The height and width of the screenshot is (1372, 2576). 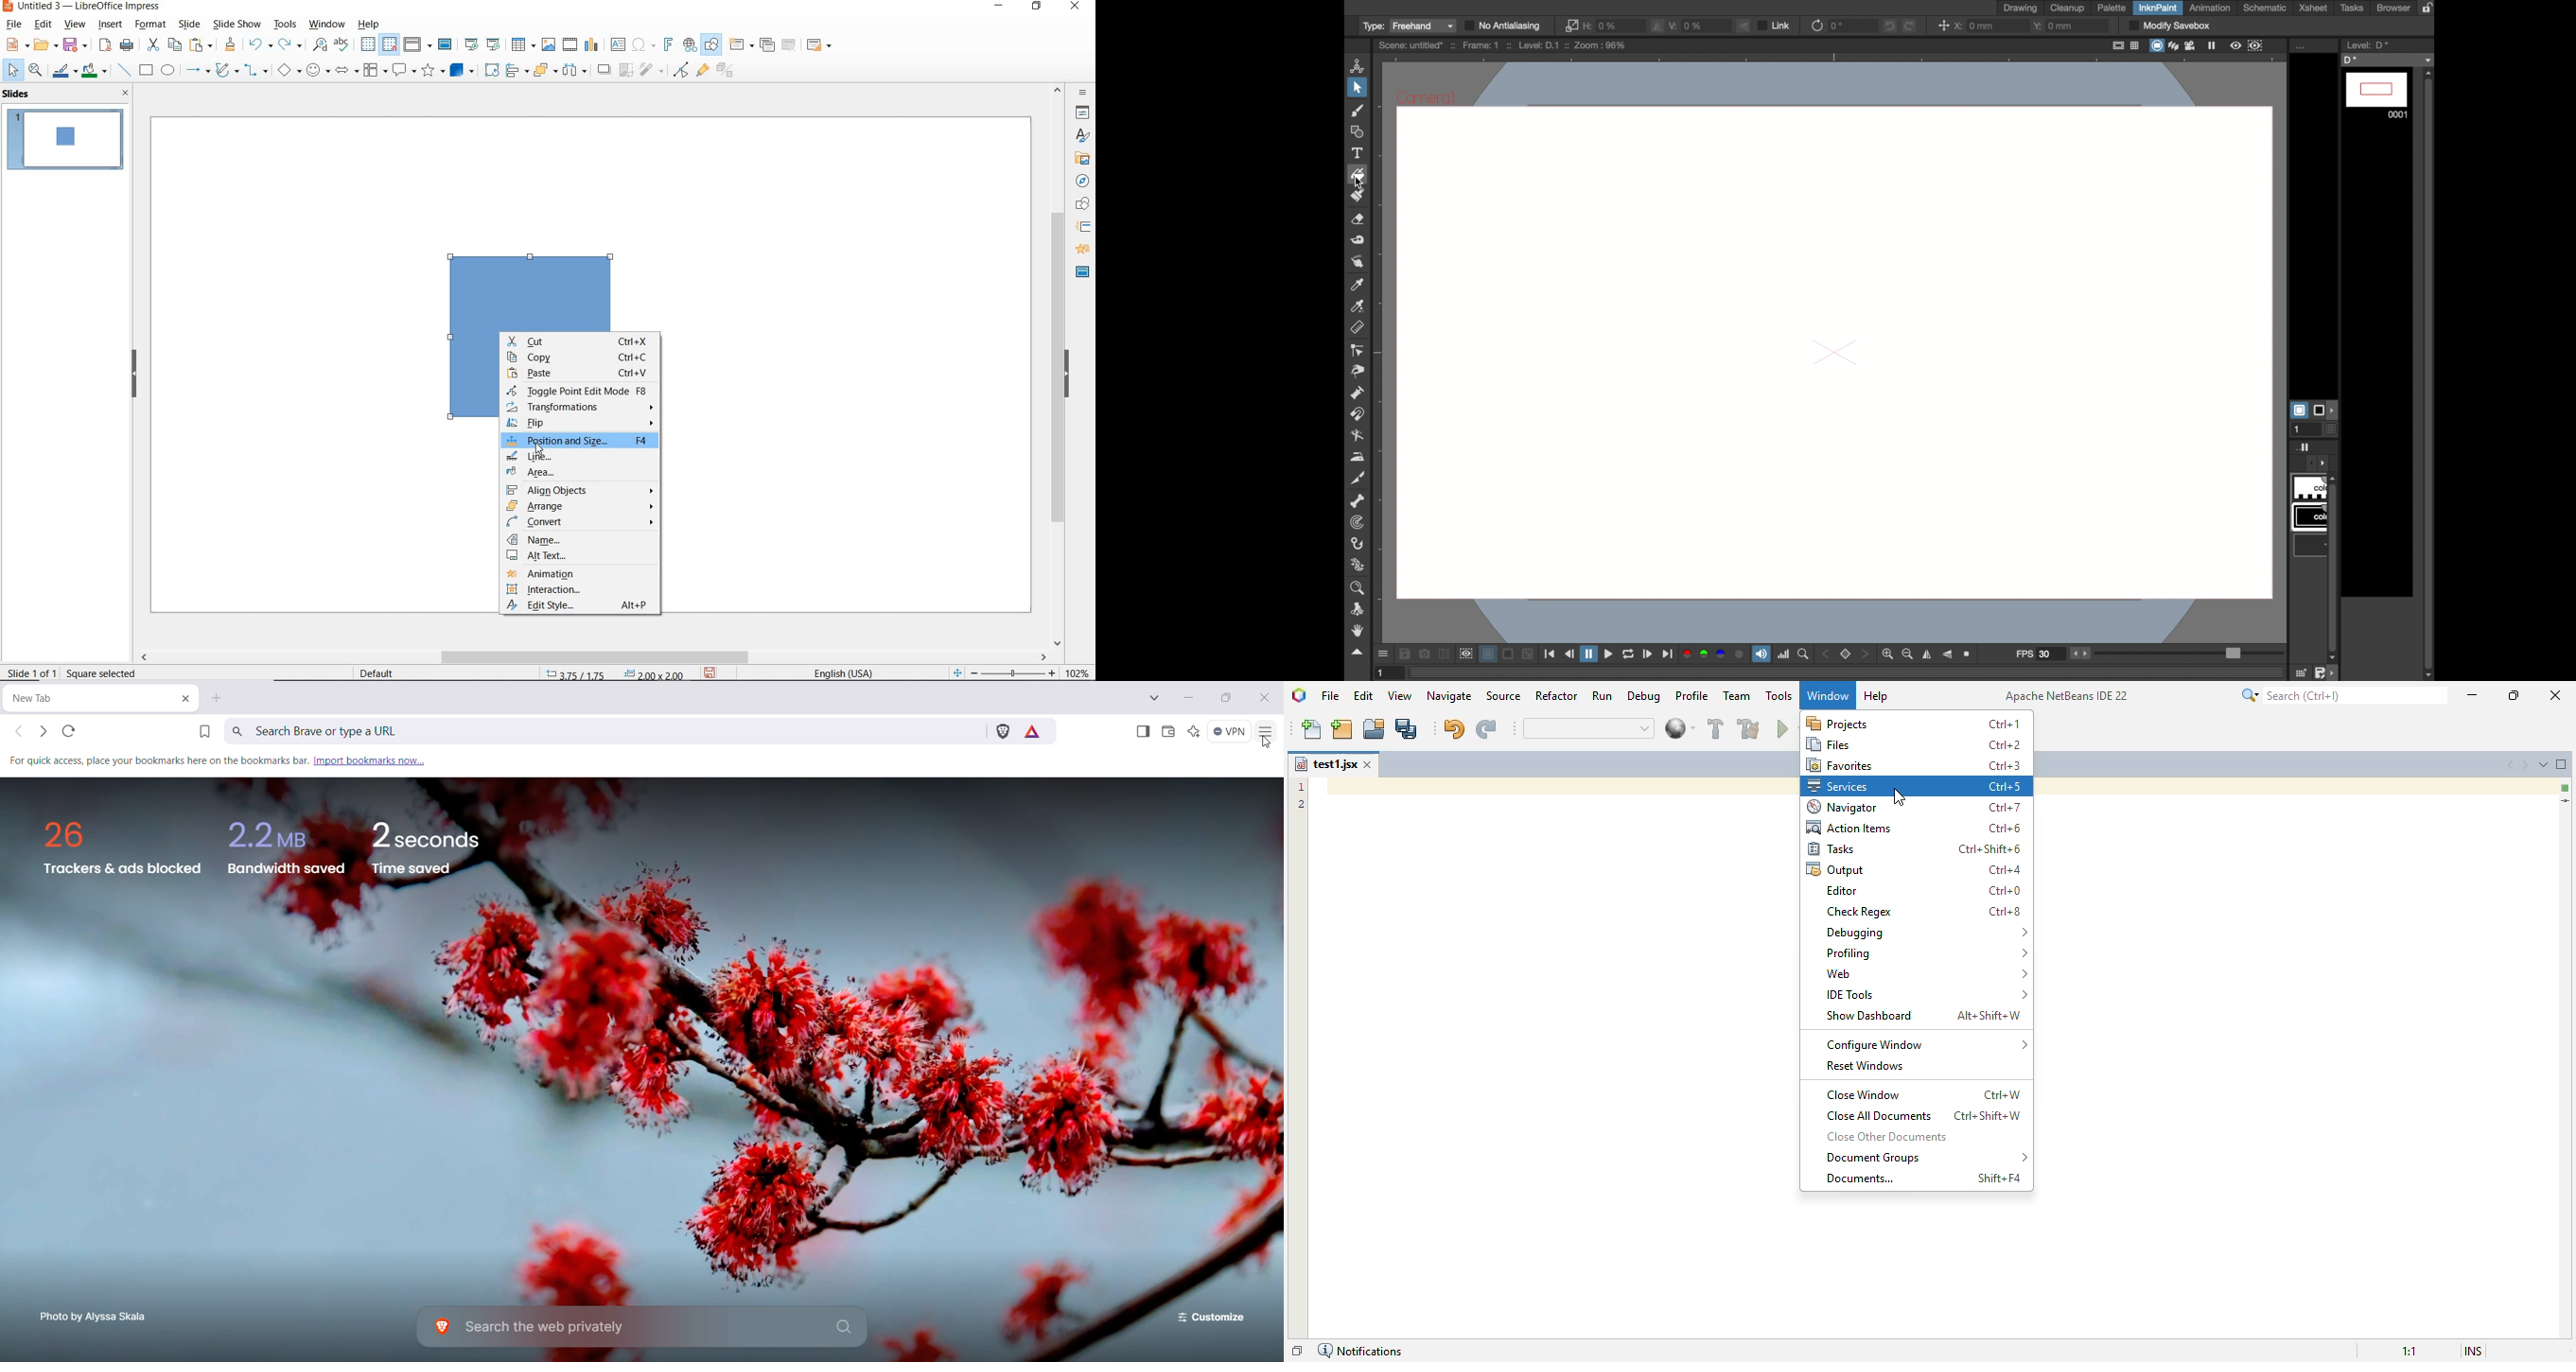 What do you see at coordinates (1408, 729) in the screenshot?
I see `save all ` at bounding box center [1408, 729].